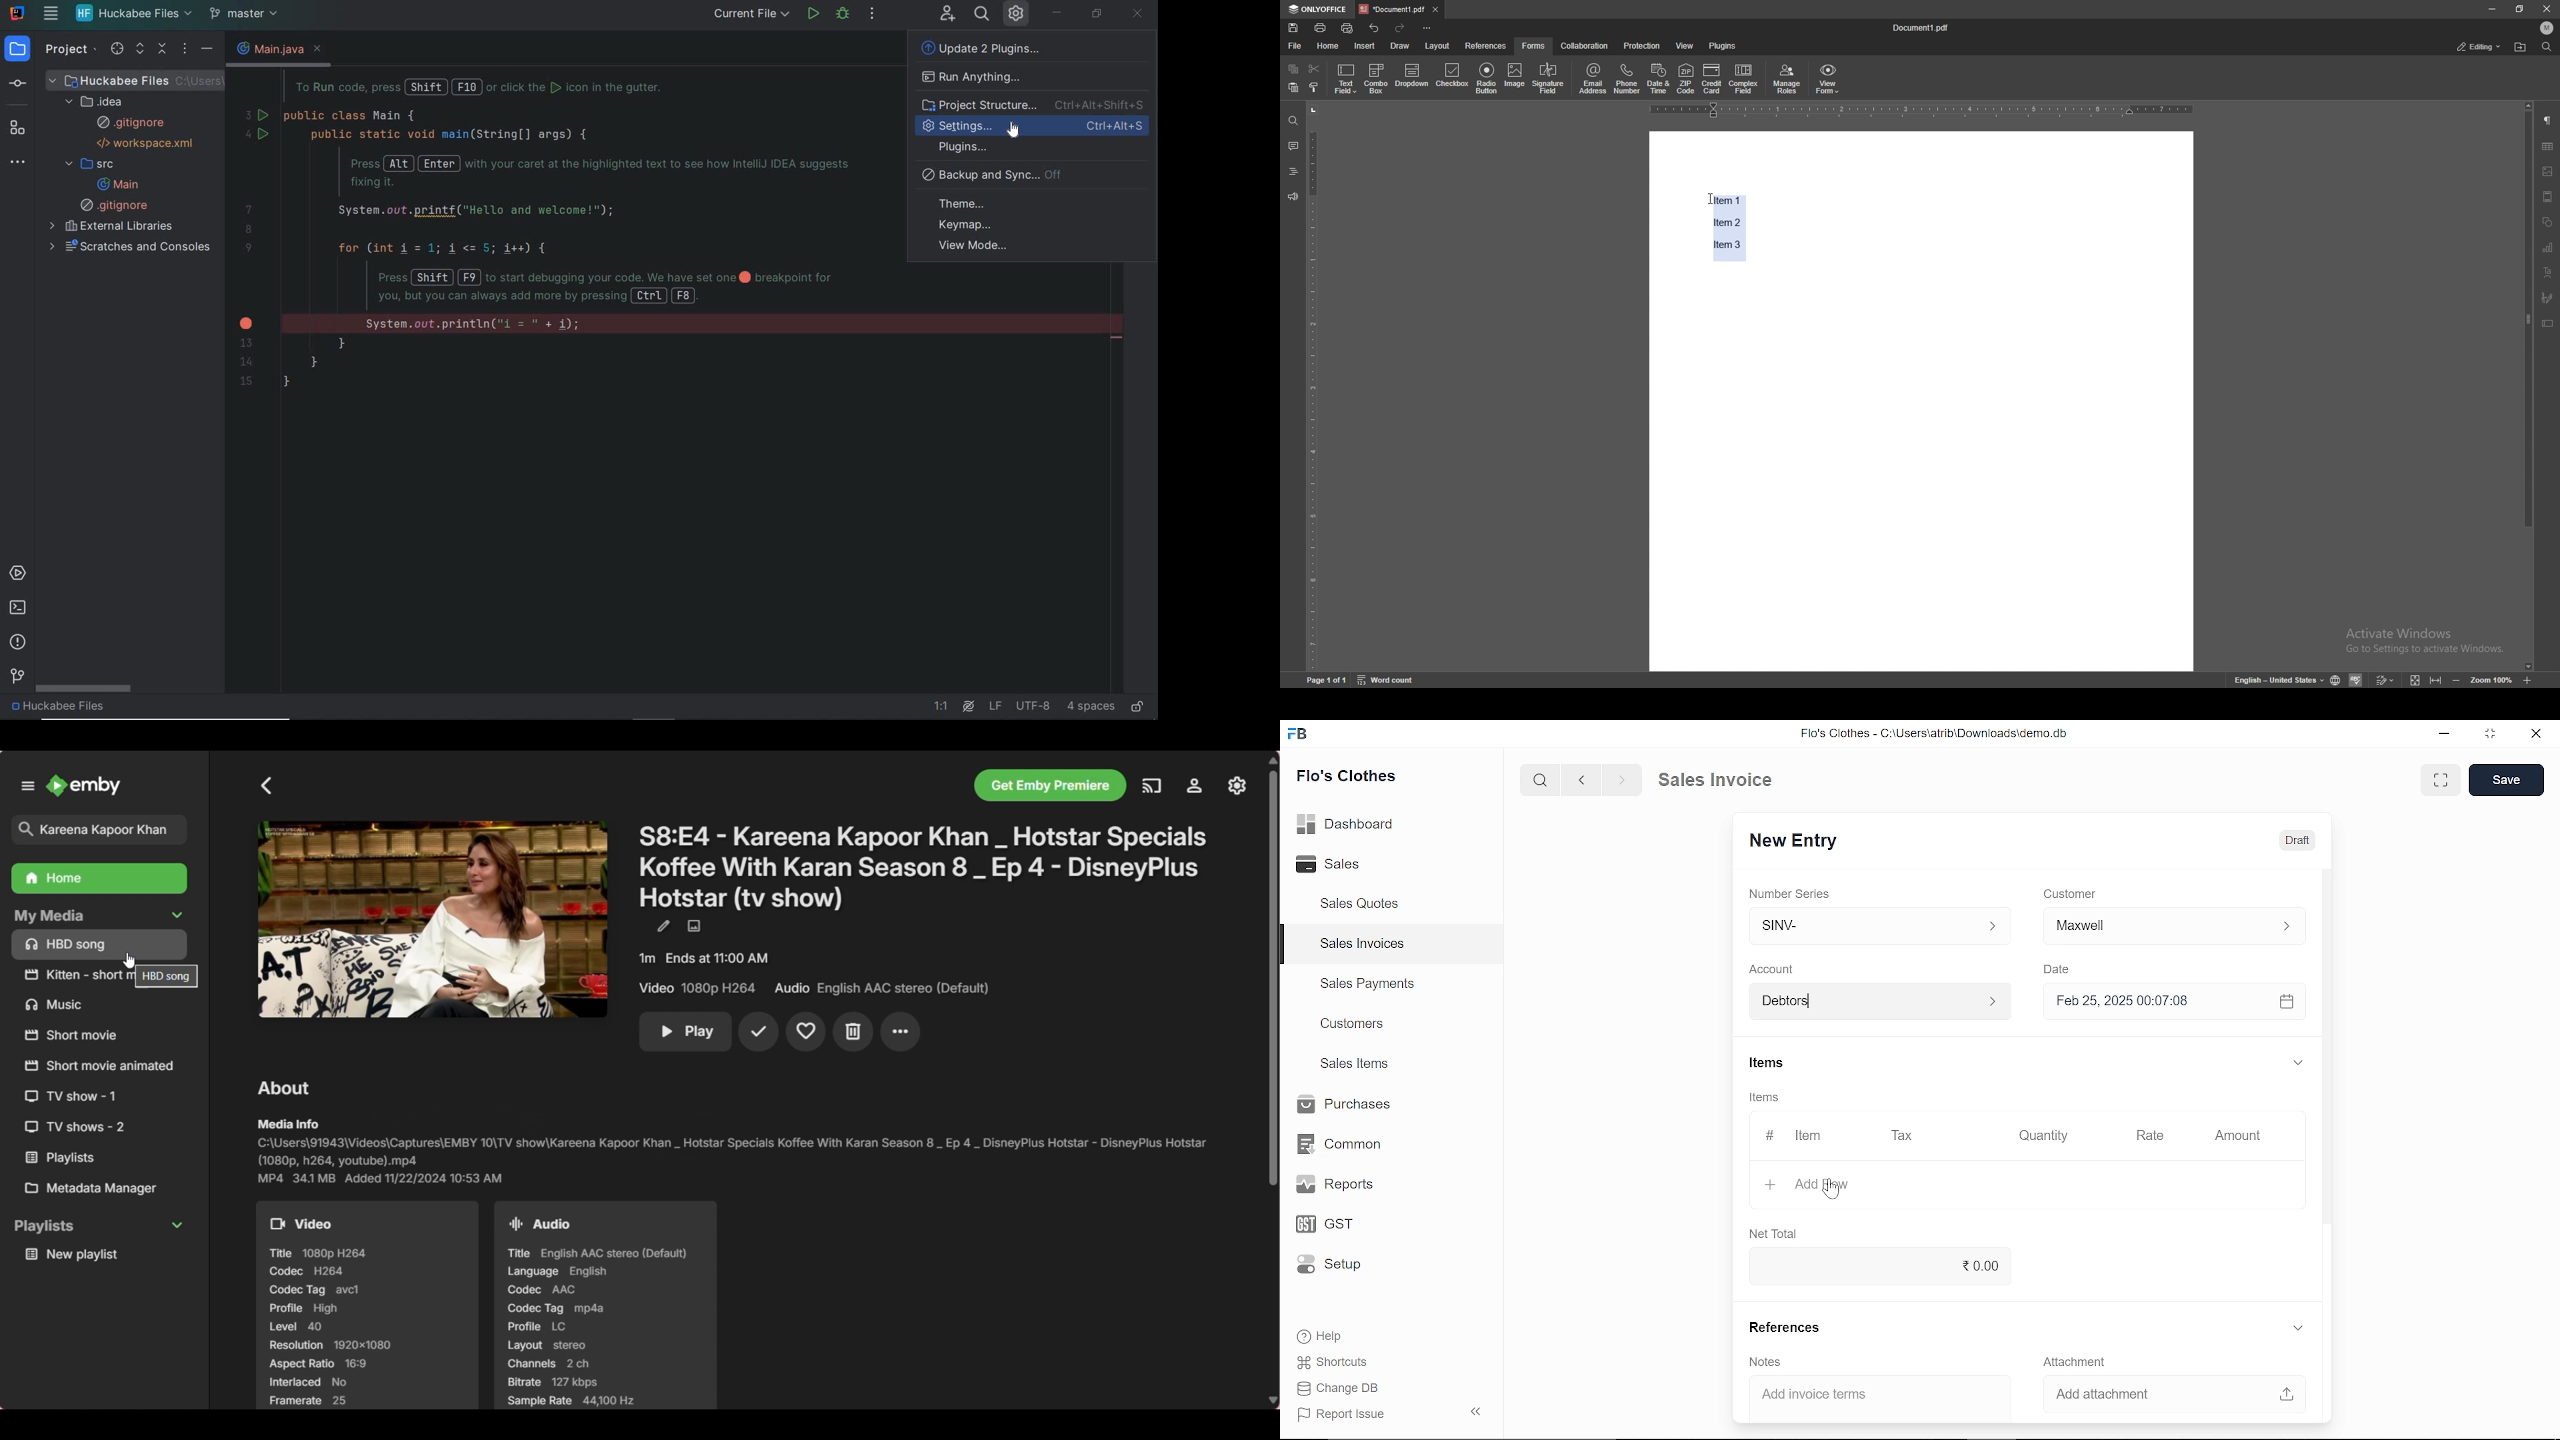 This screenshot has width=2576, height=1456. What do you see at coordinates (1342, 1144) in the screenshot?
I see `Common` at bounding box center [1342, 1144].